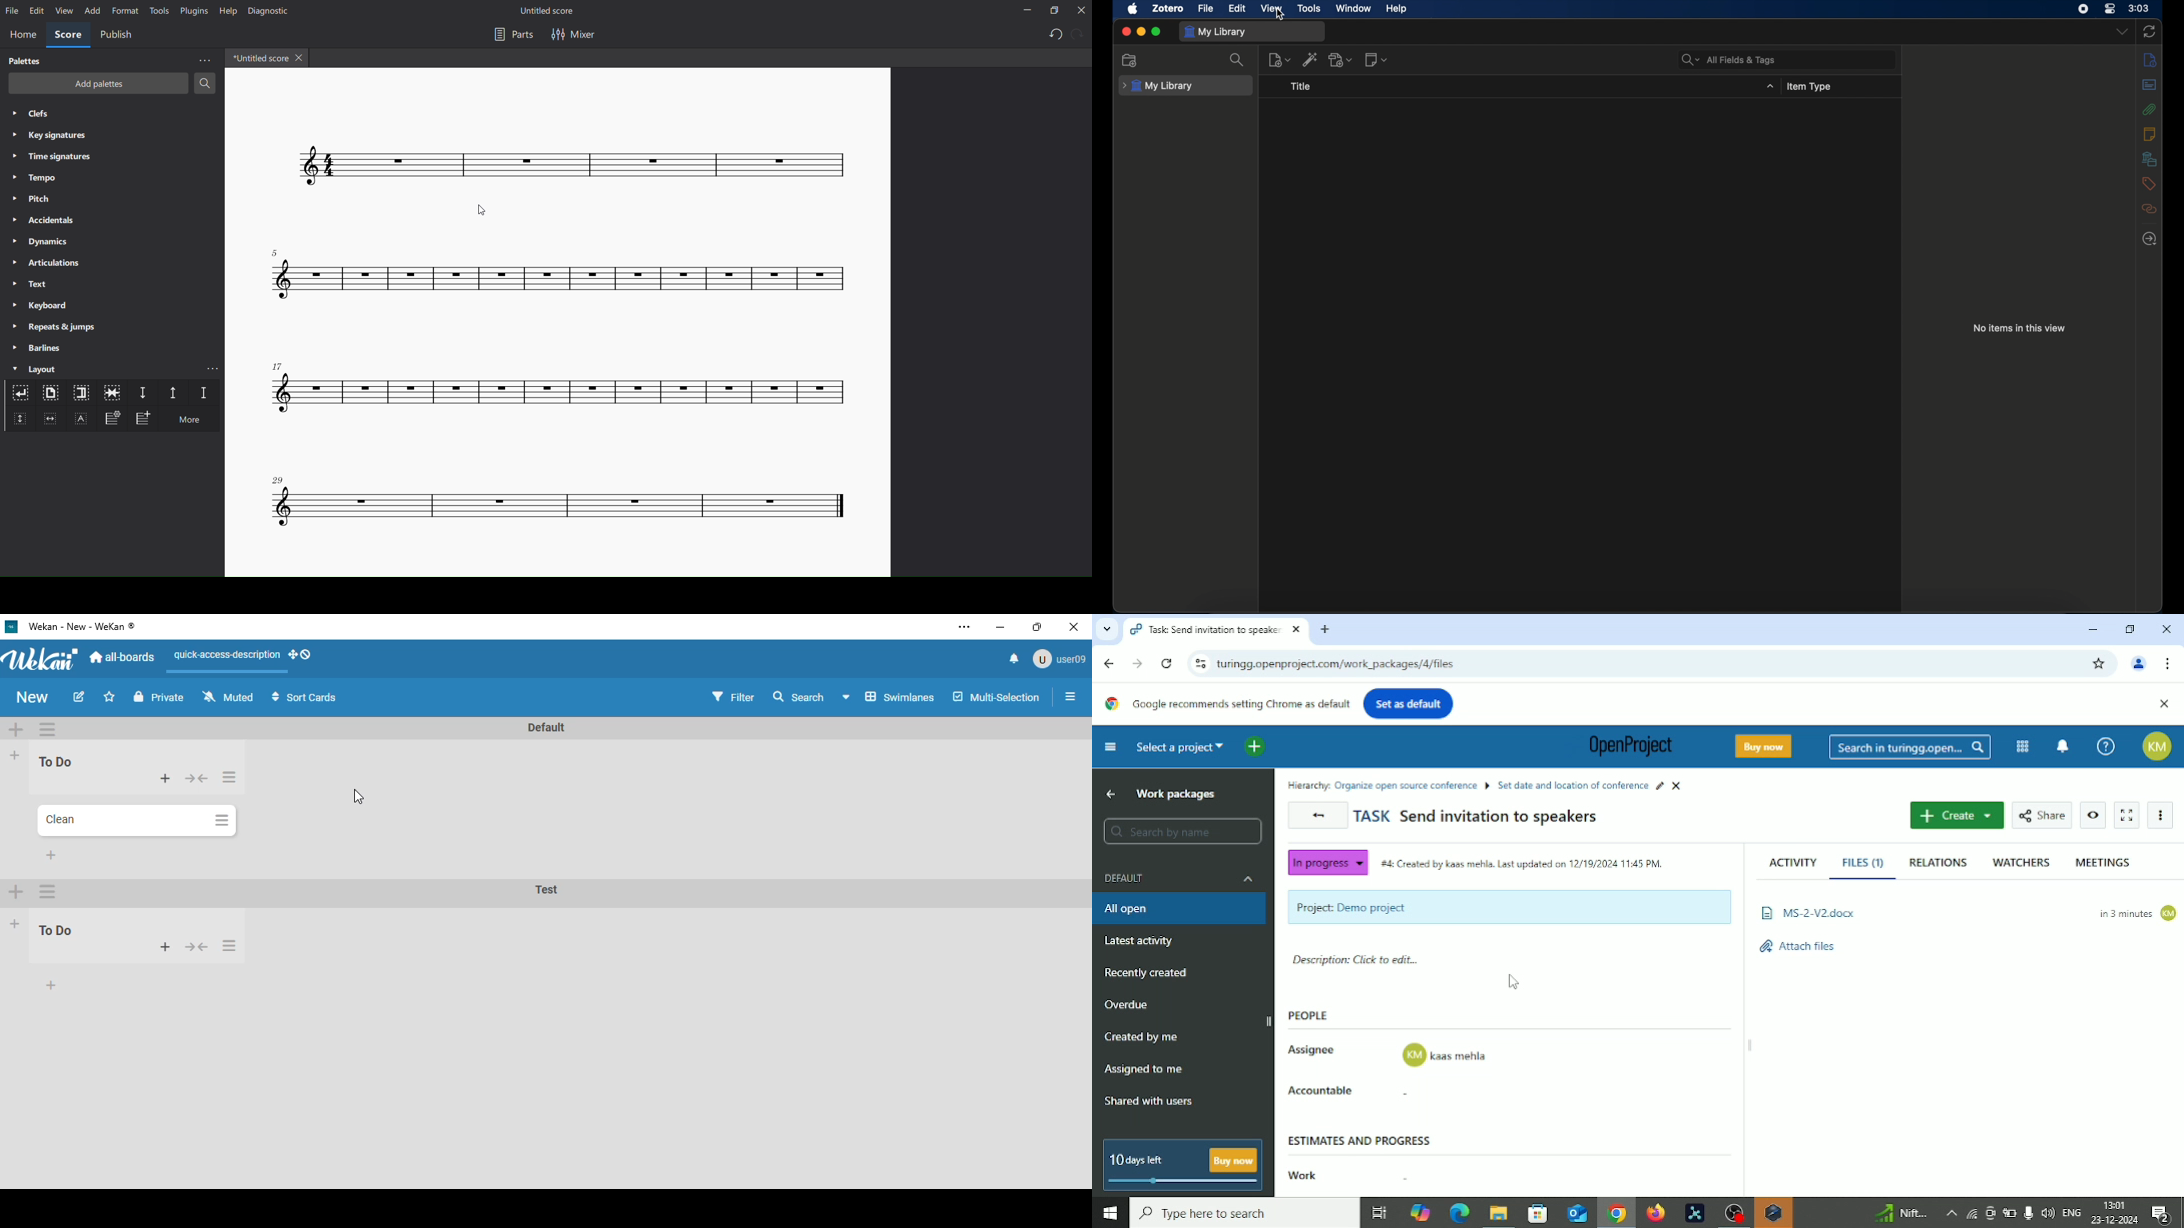 This screenshot has width=2184, height=1232. What do you see at coordinates (206, 85) in the screenshot?
I see `search` at bounding box center [206, 85].